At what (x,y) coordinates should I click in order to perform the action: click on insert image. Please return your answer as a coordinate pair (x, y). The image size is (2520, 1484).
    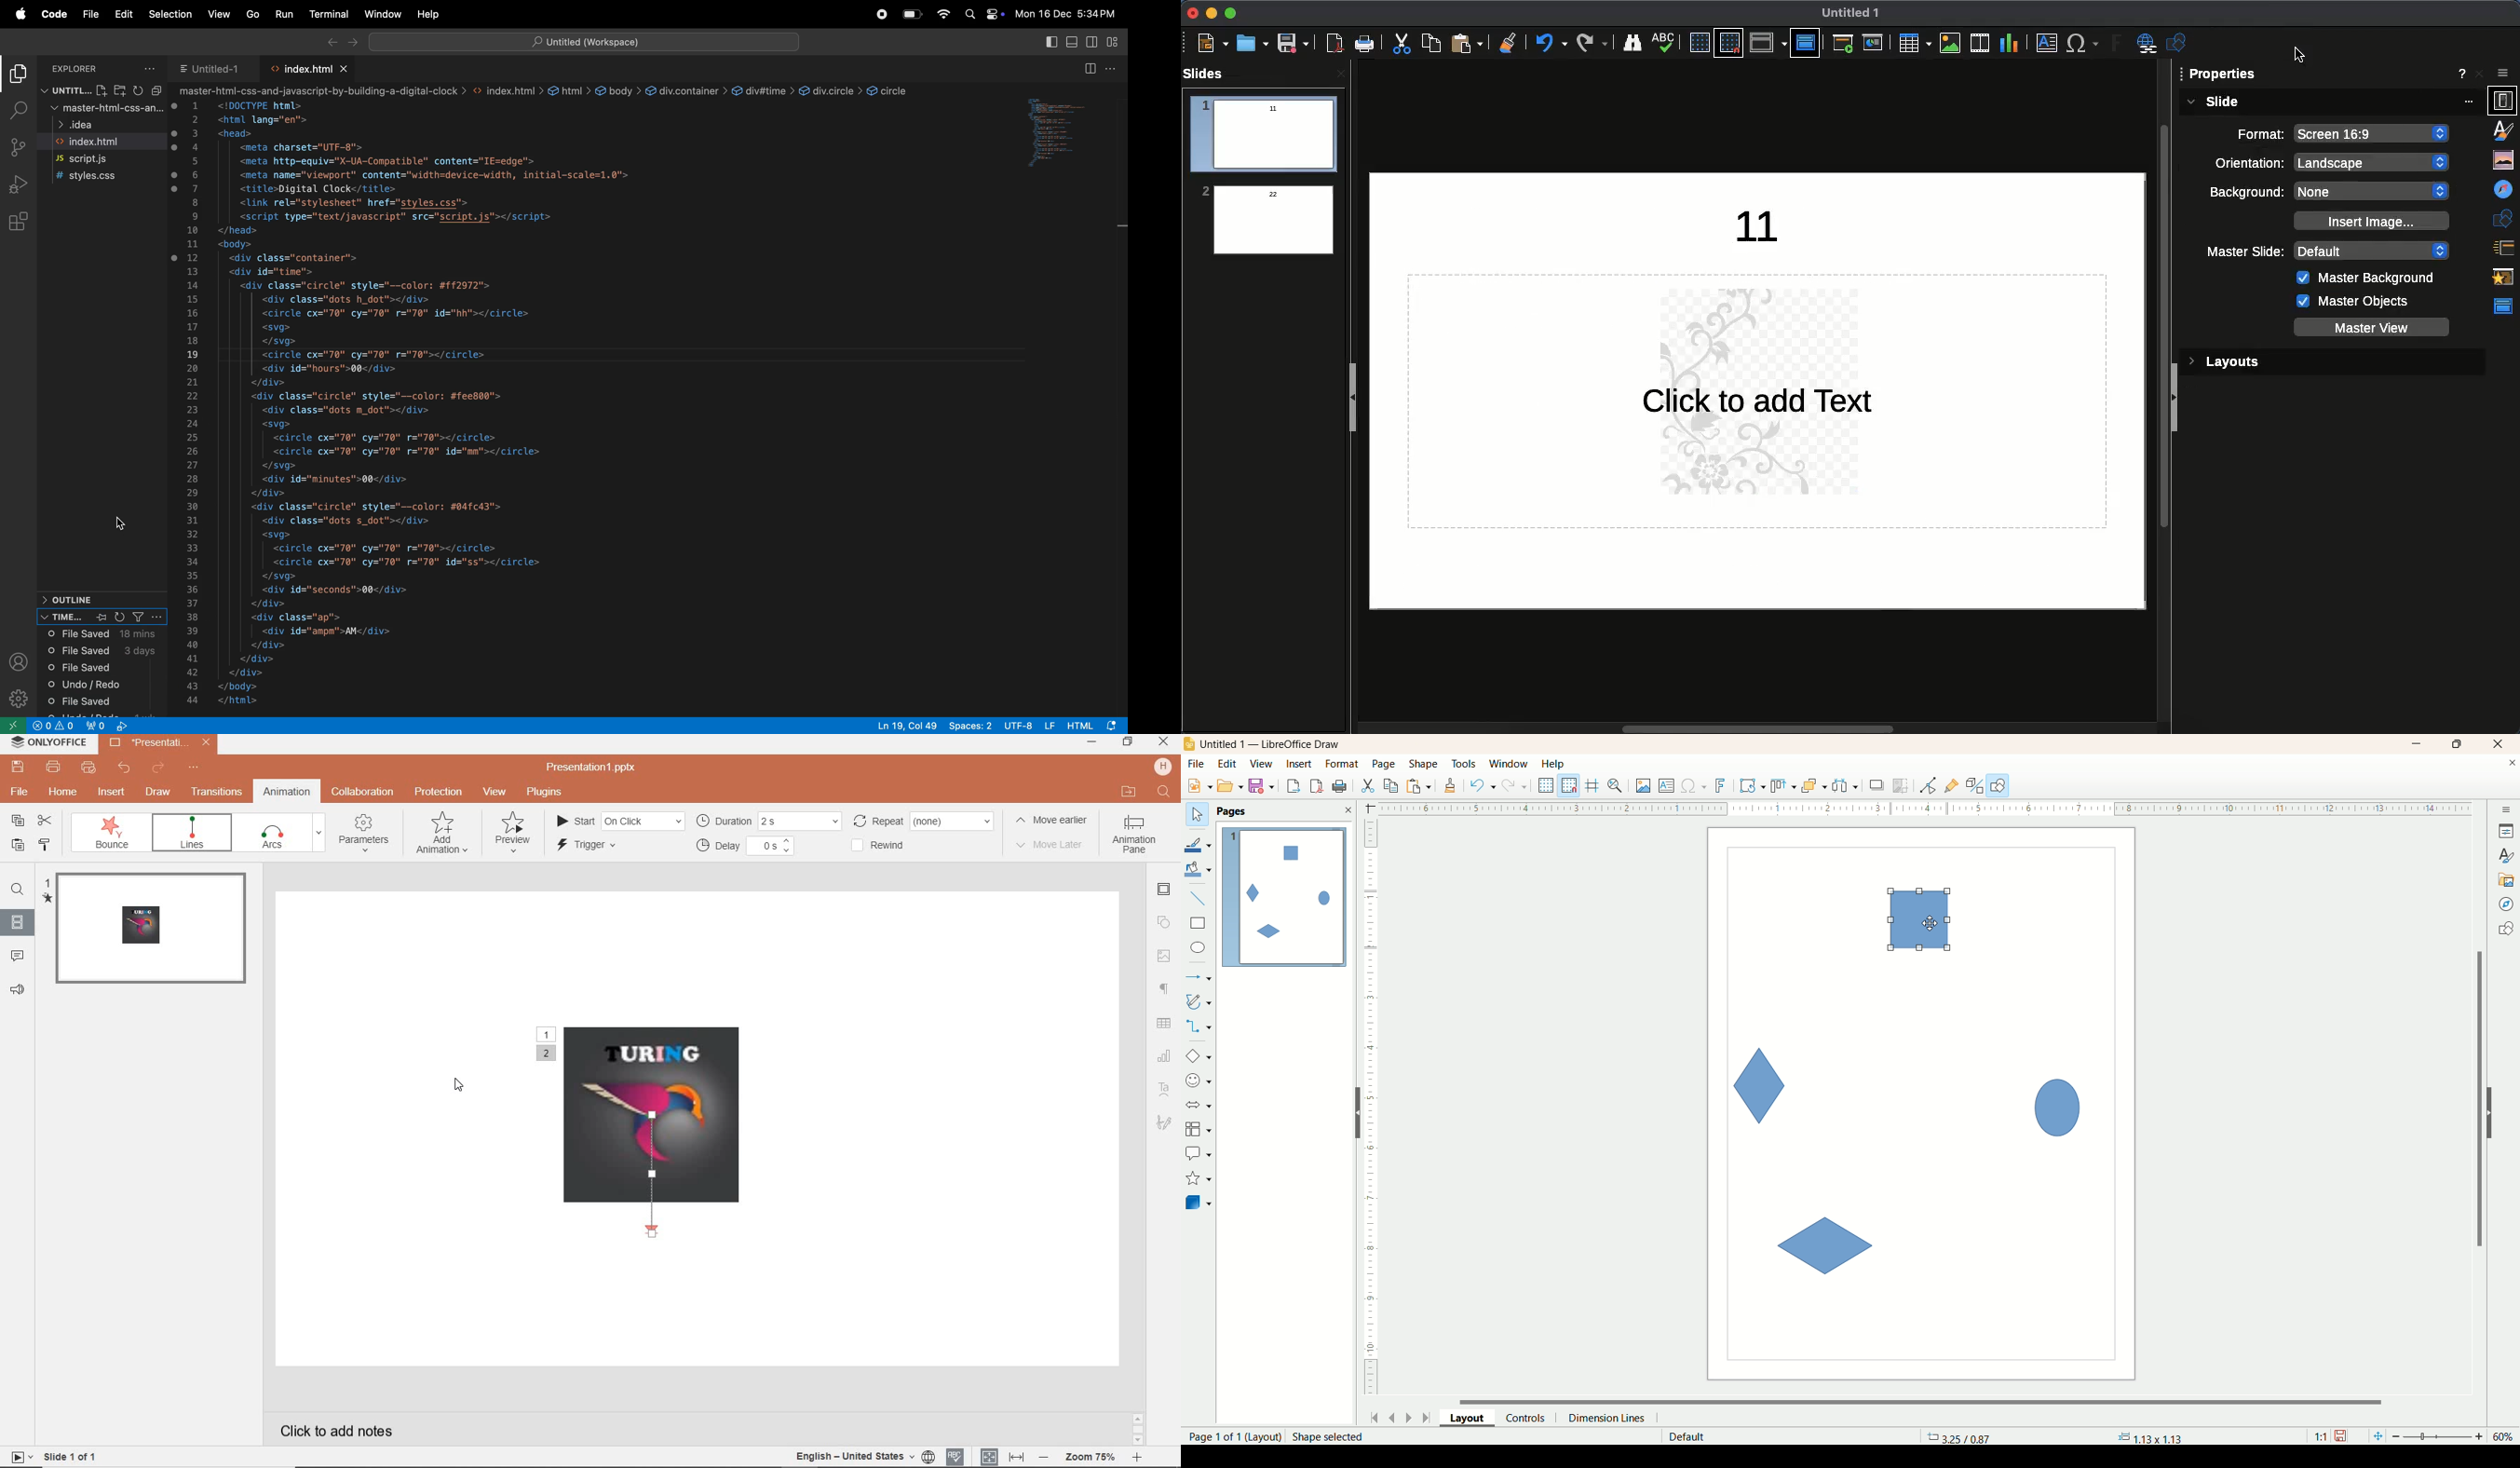
    Looking at the image, I should click on (1644, 786).